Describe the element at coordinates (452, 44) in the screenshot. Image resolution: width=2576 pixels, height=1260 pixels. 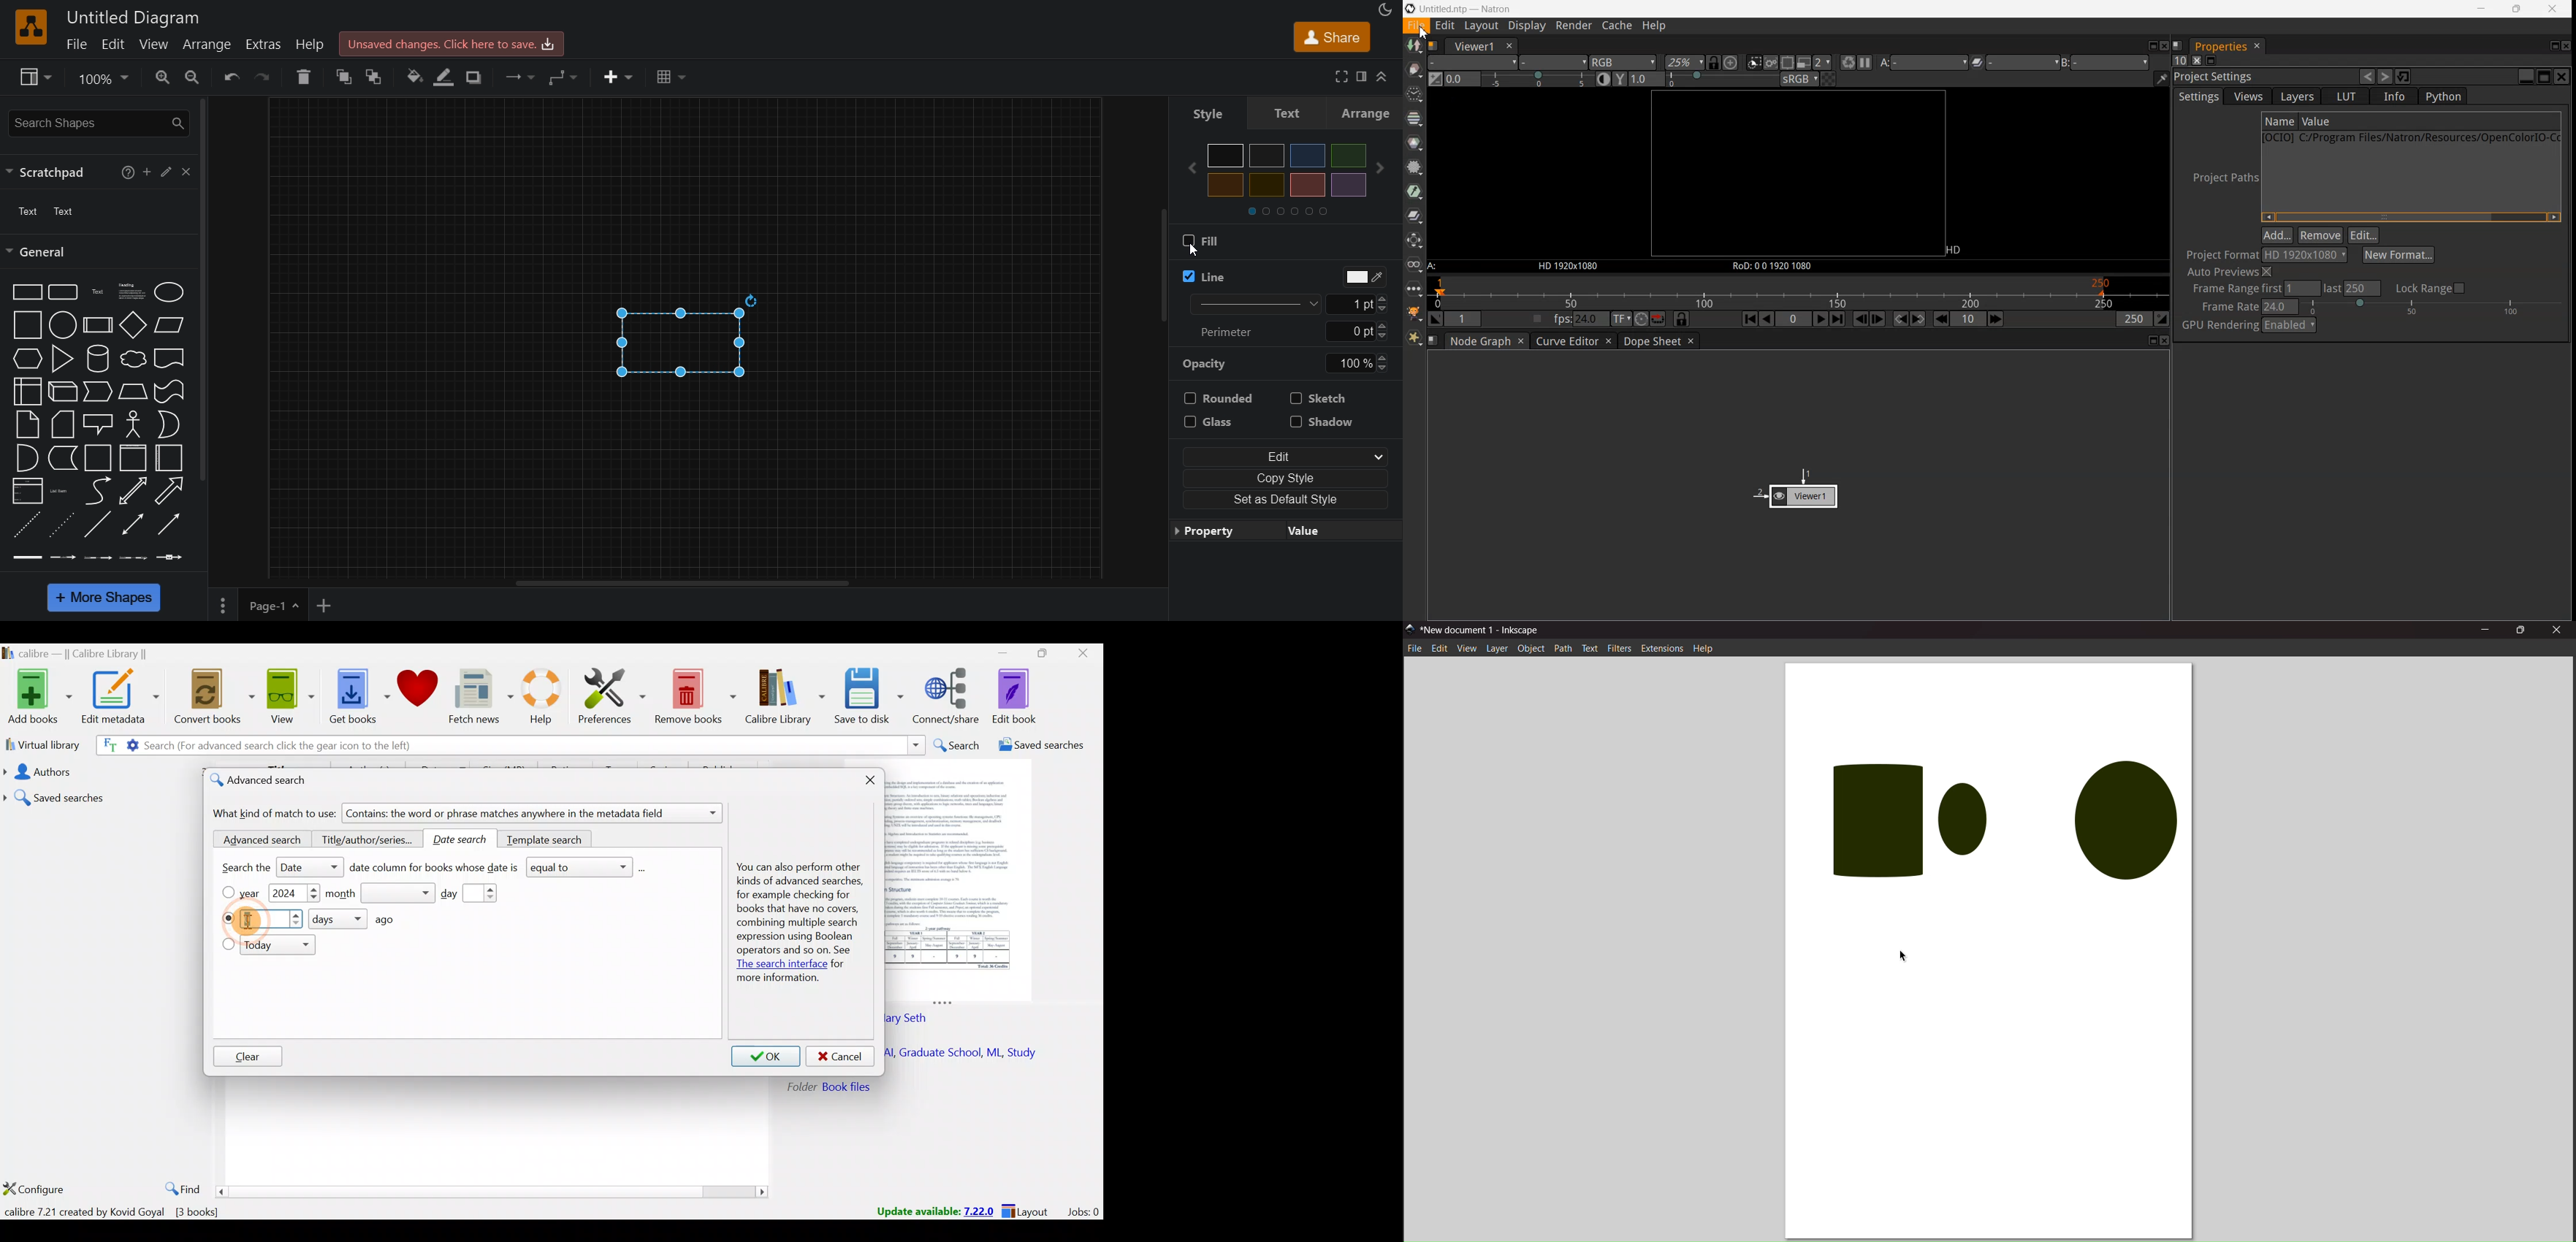
I see `click here here to save` at that location.